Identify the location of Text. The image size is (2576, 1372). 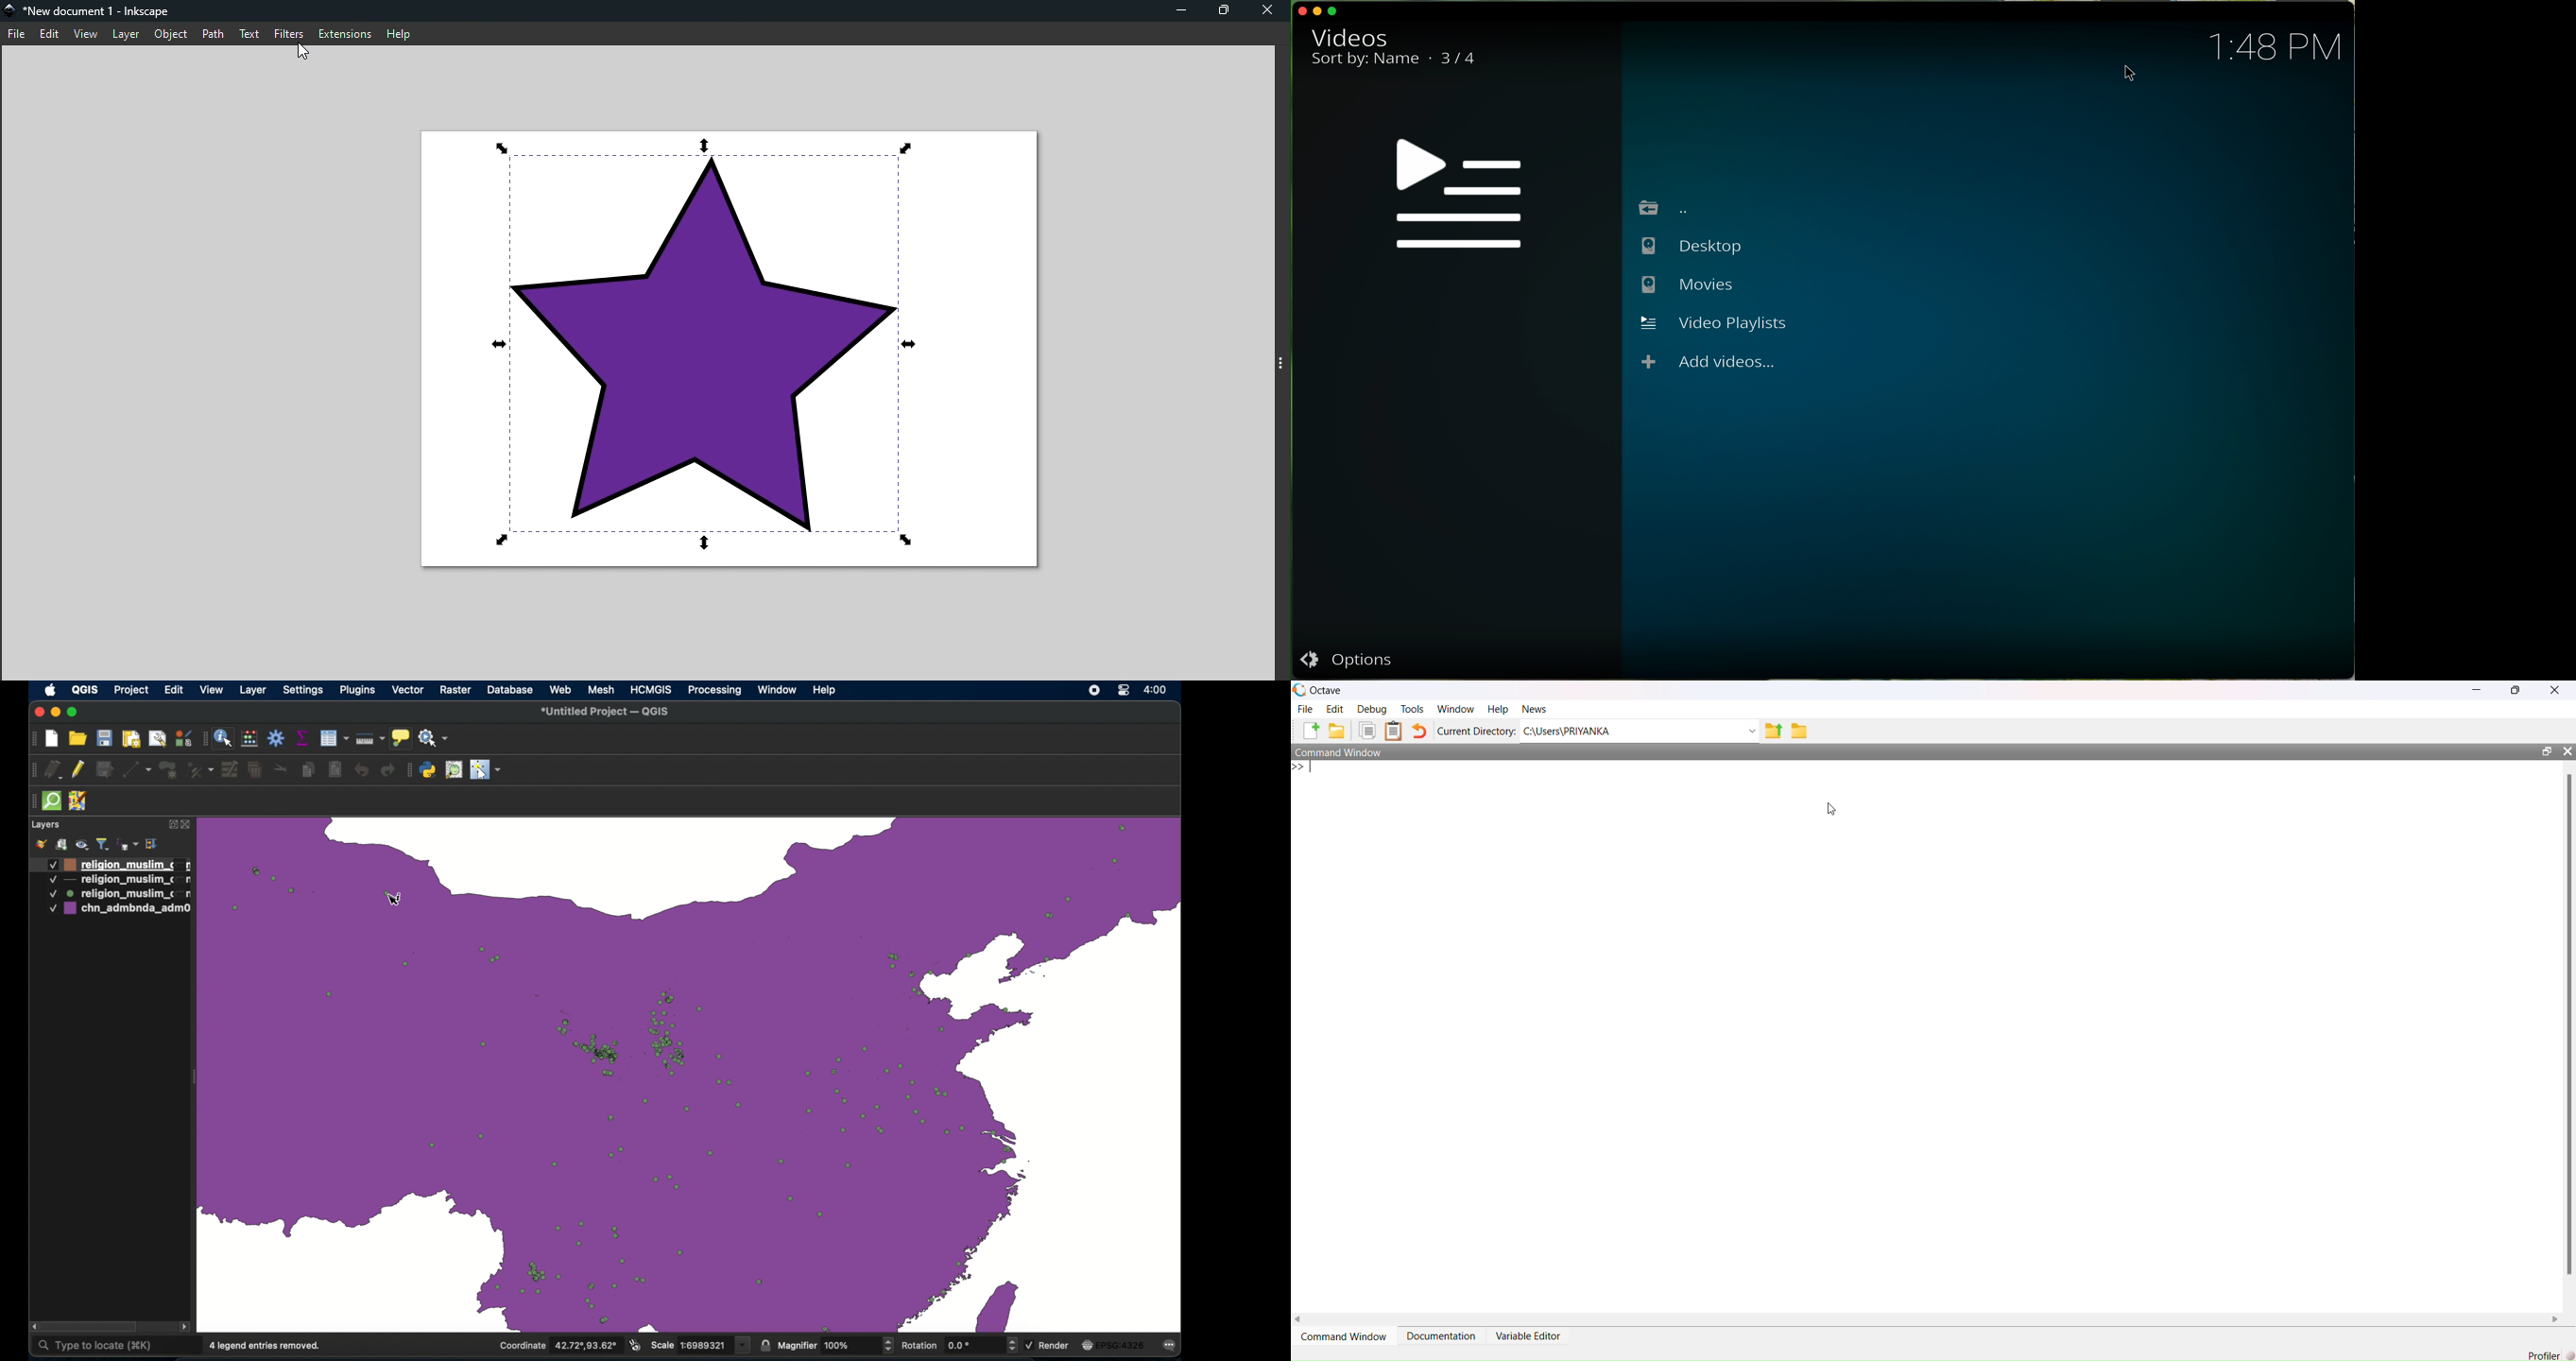
(249, 36).